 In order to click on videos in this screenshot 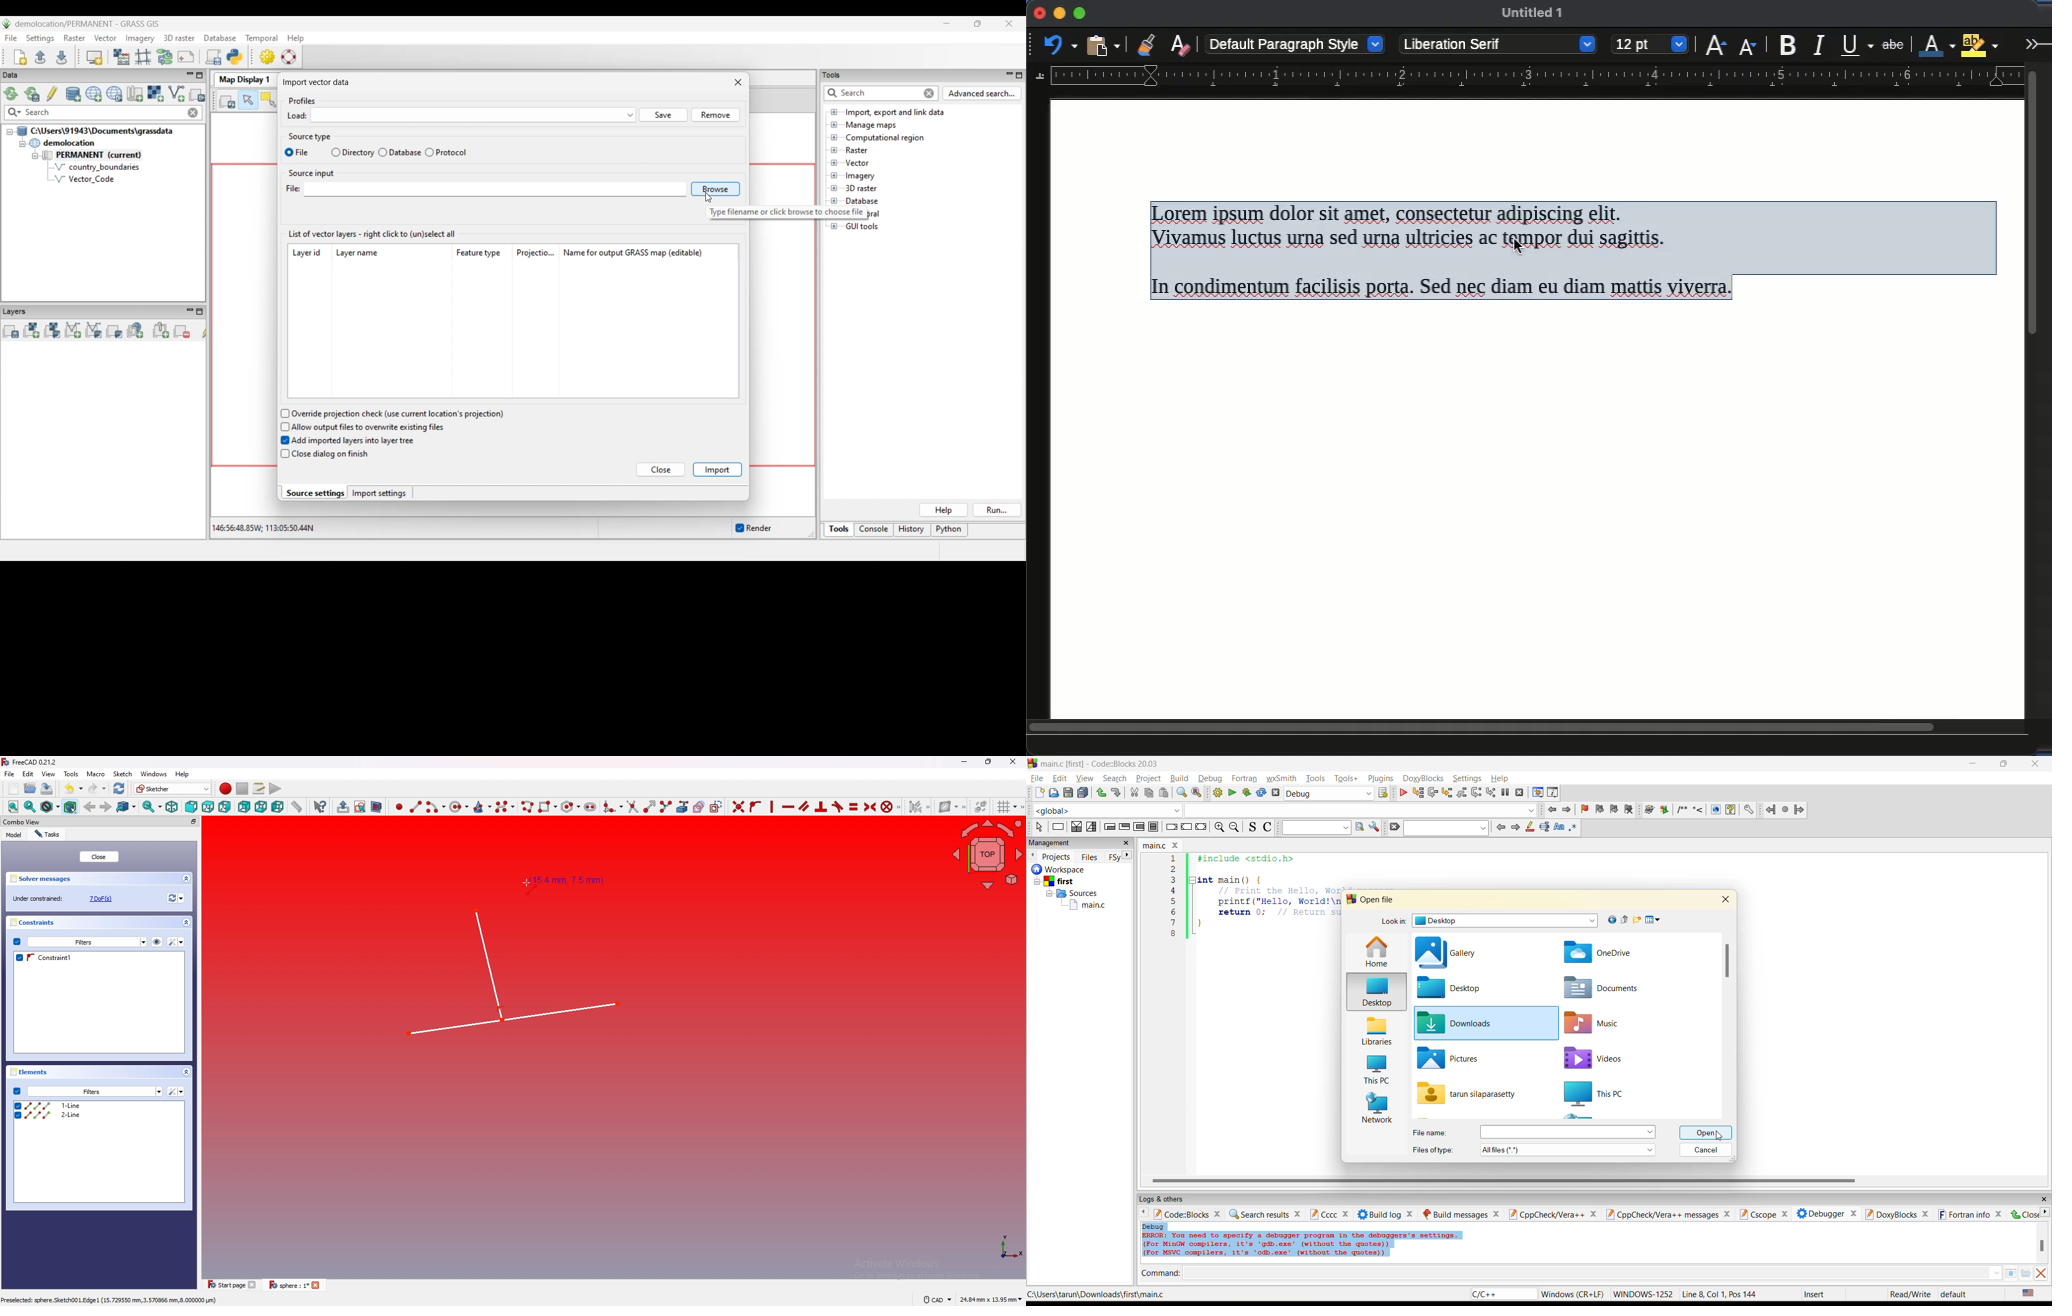, I will do `click(1602, 1057)`.